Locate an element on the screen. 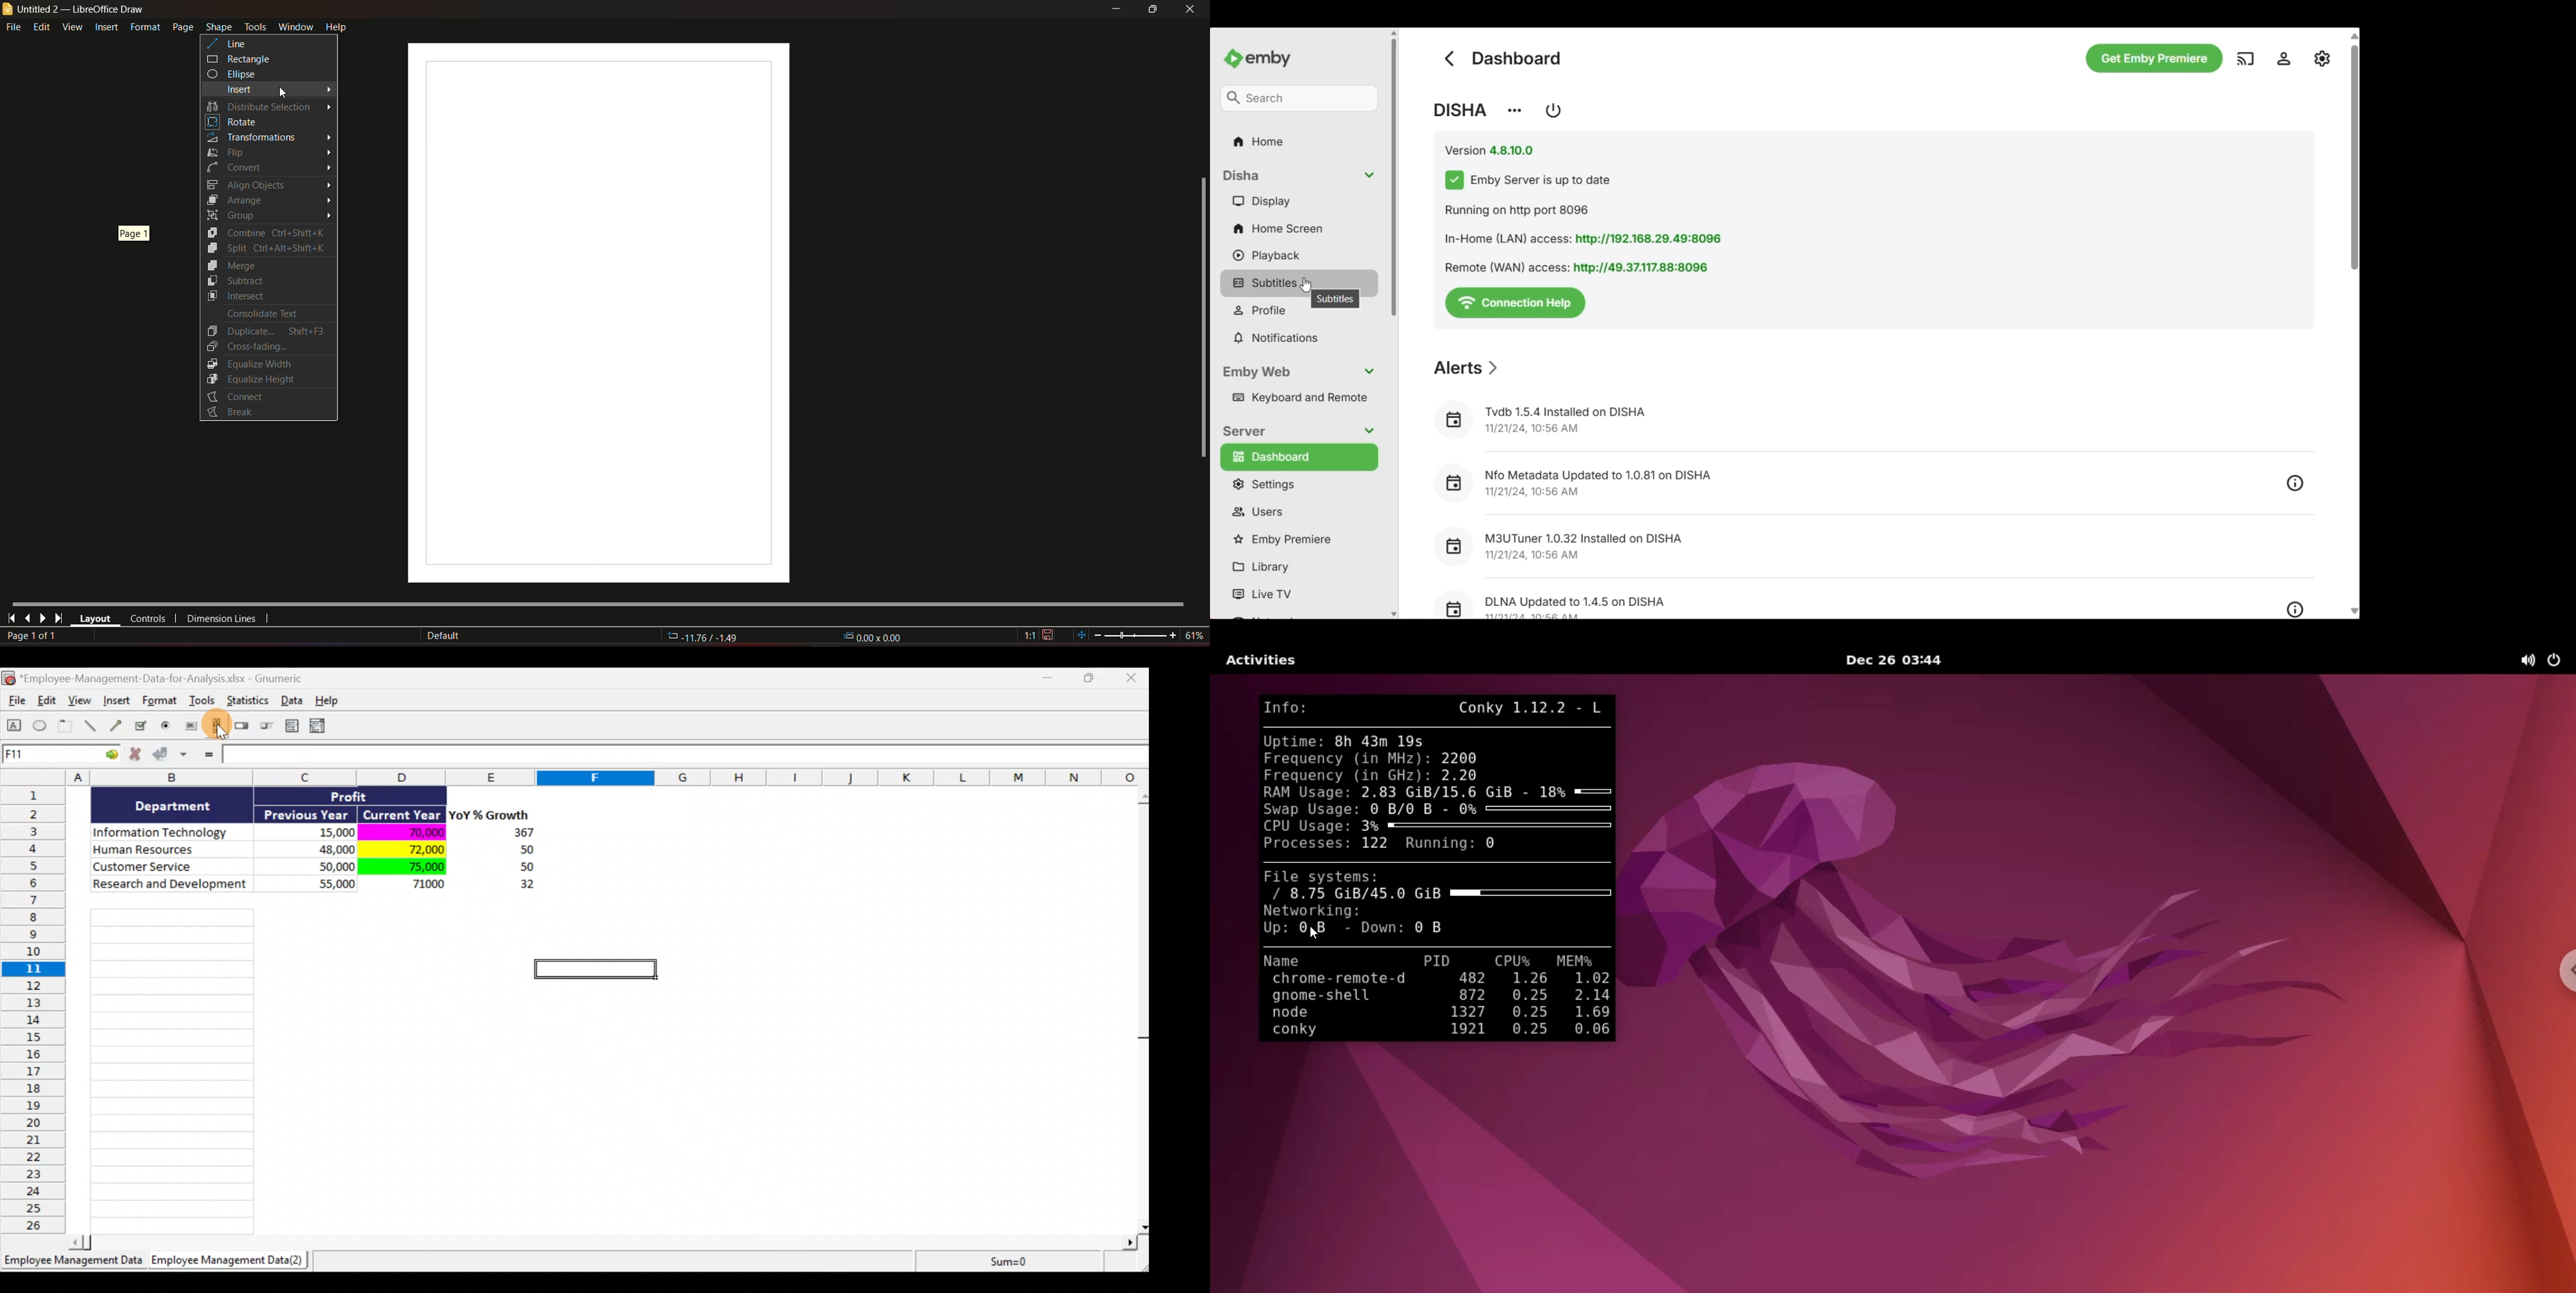  Arrow is located at coordinates (328, 152).